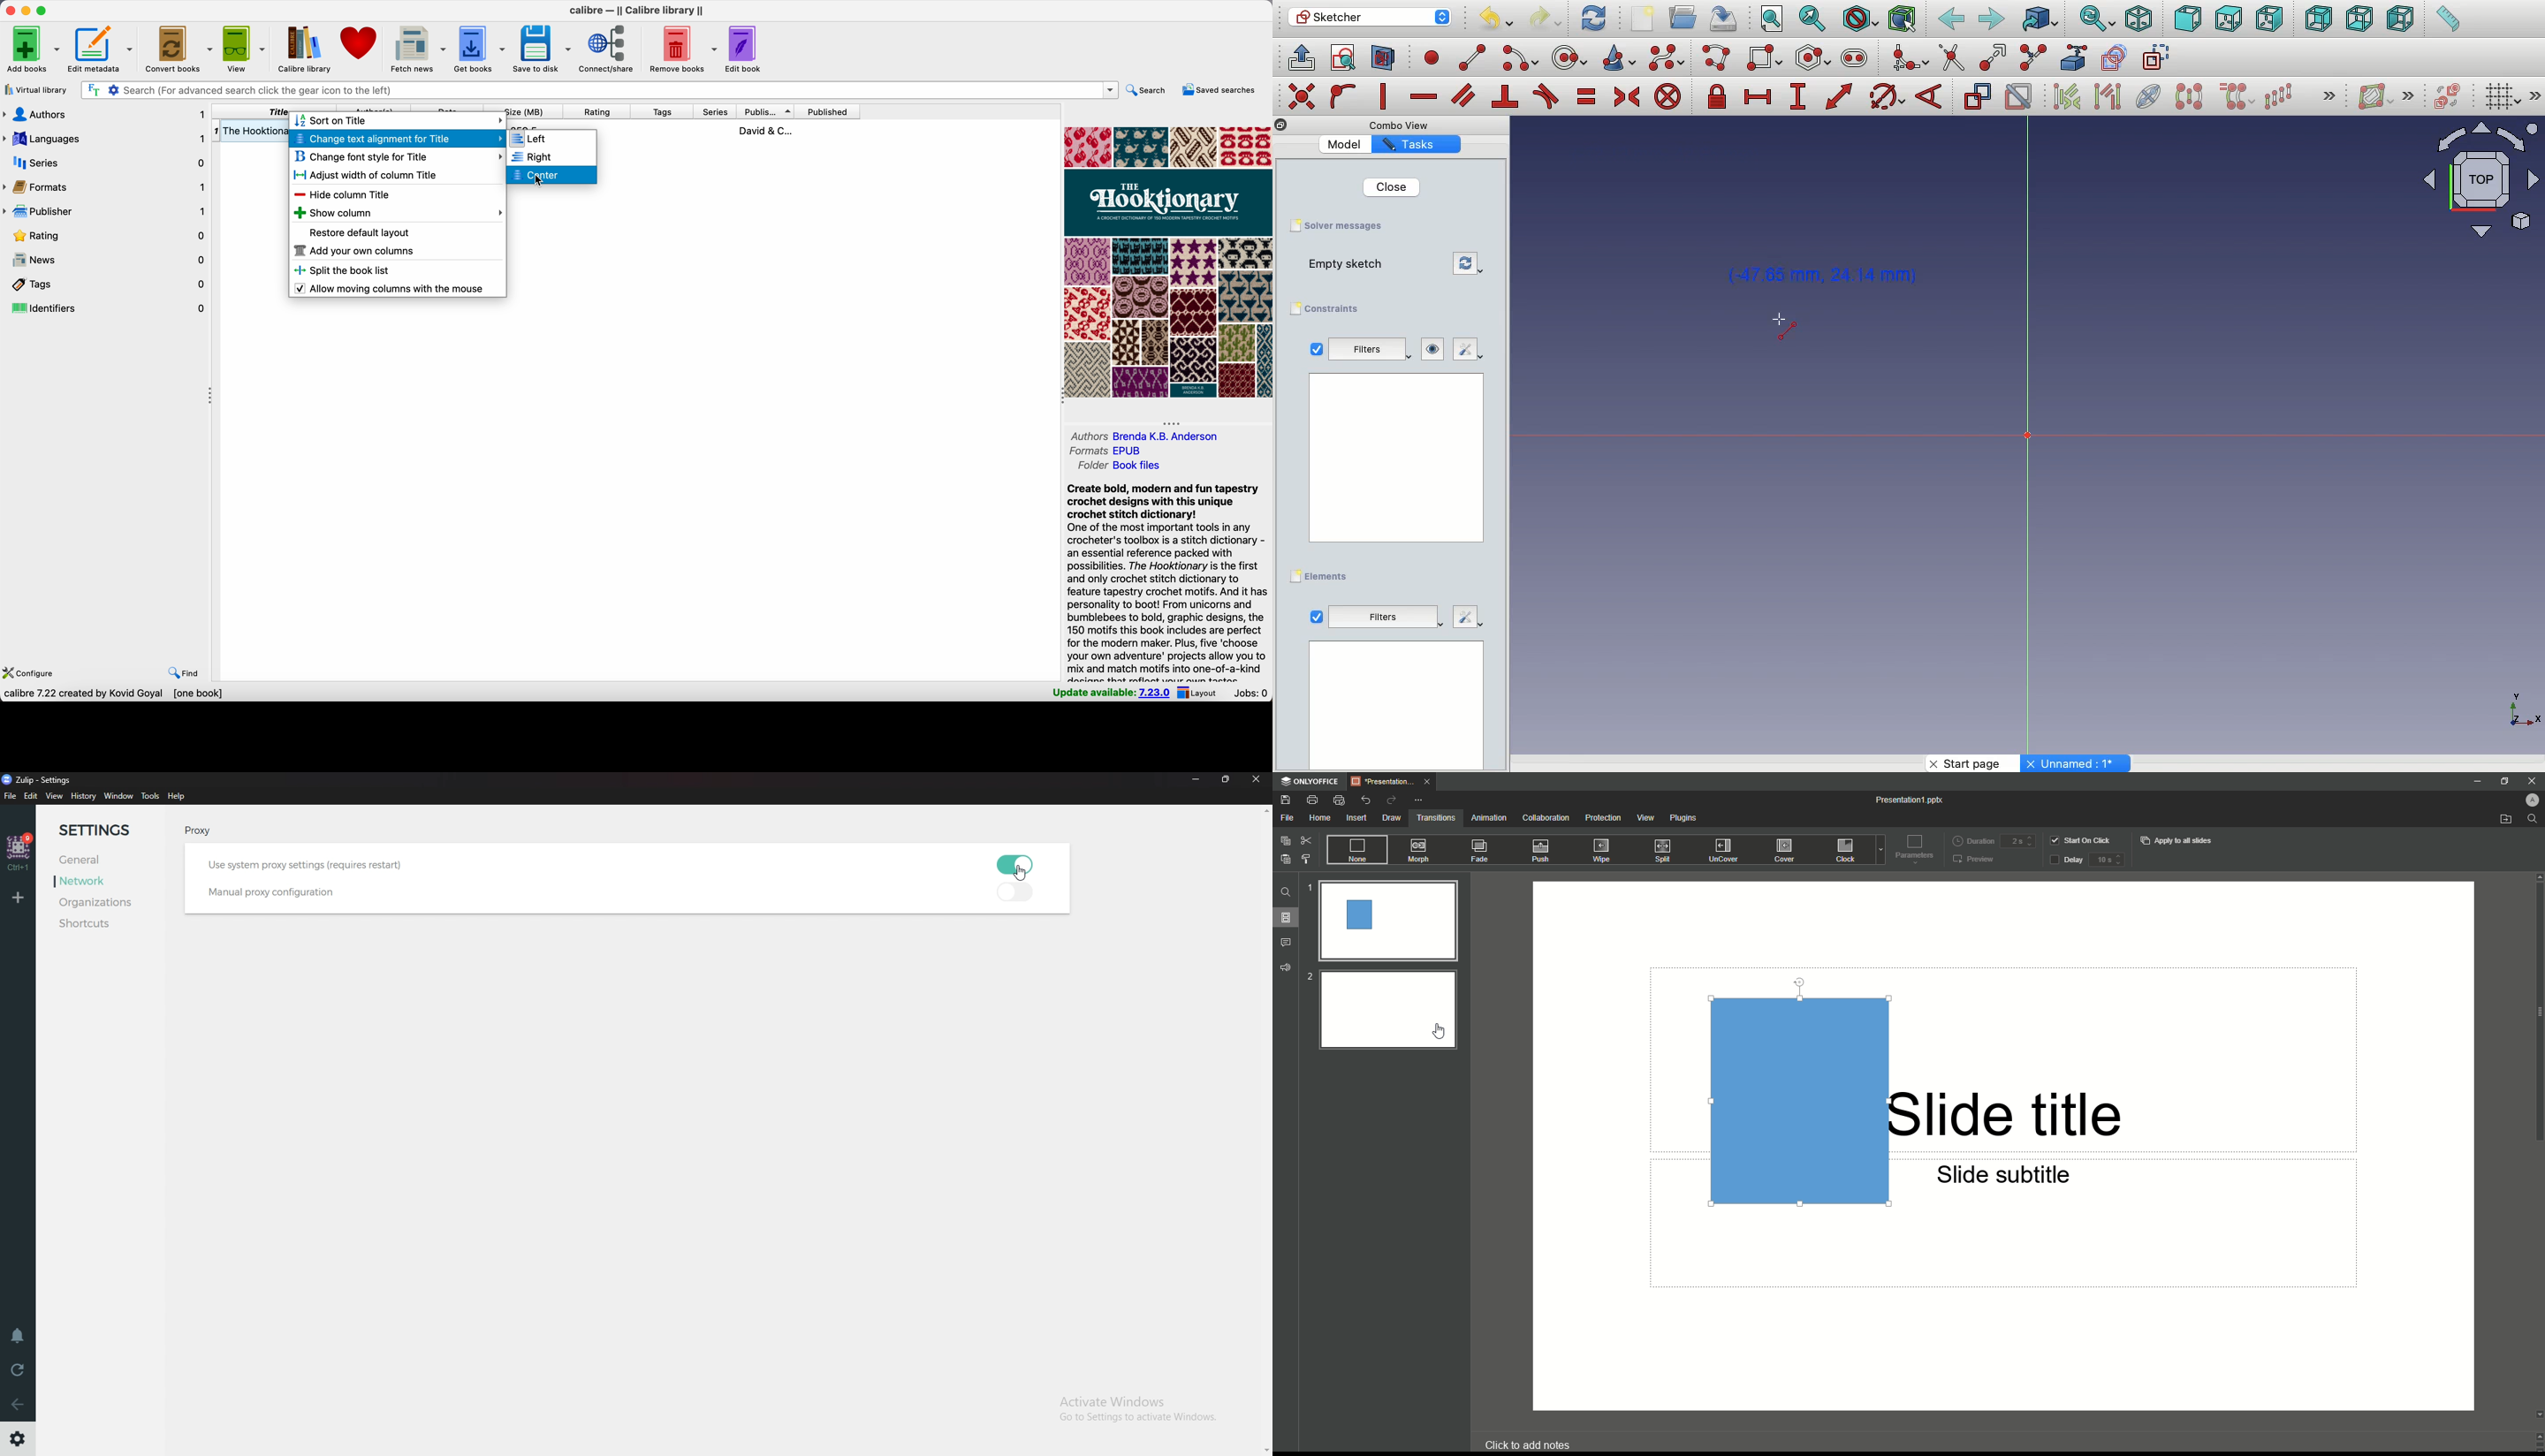 The image size is (2548, 1456). I want to click on Constrain perpendicular, so click(1506, 97).